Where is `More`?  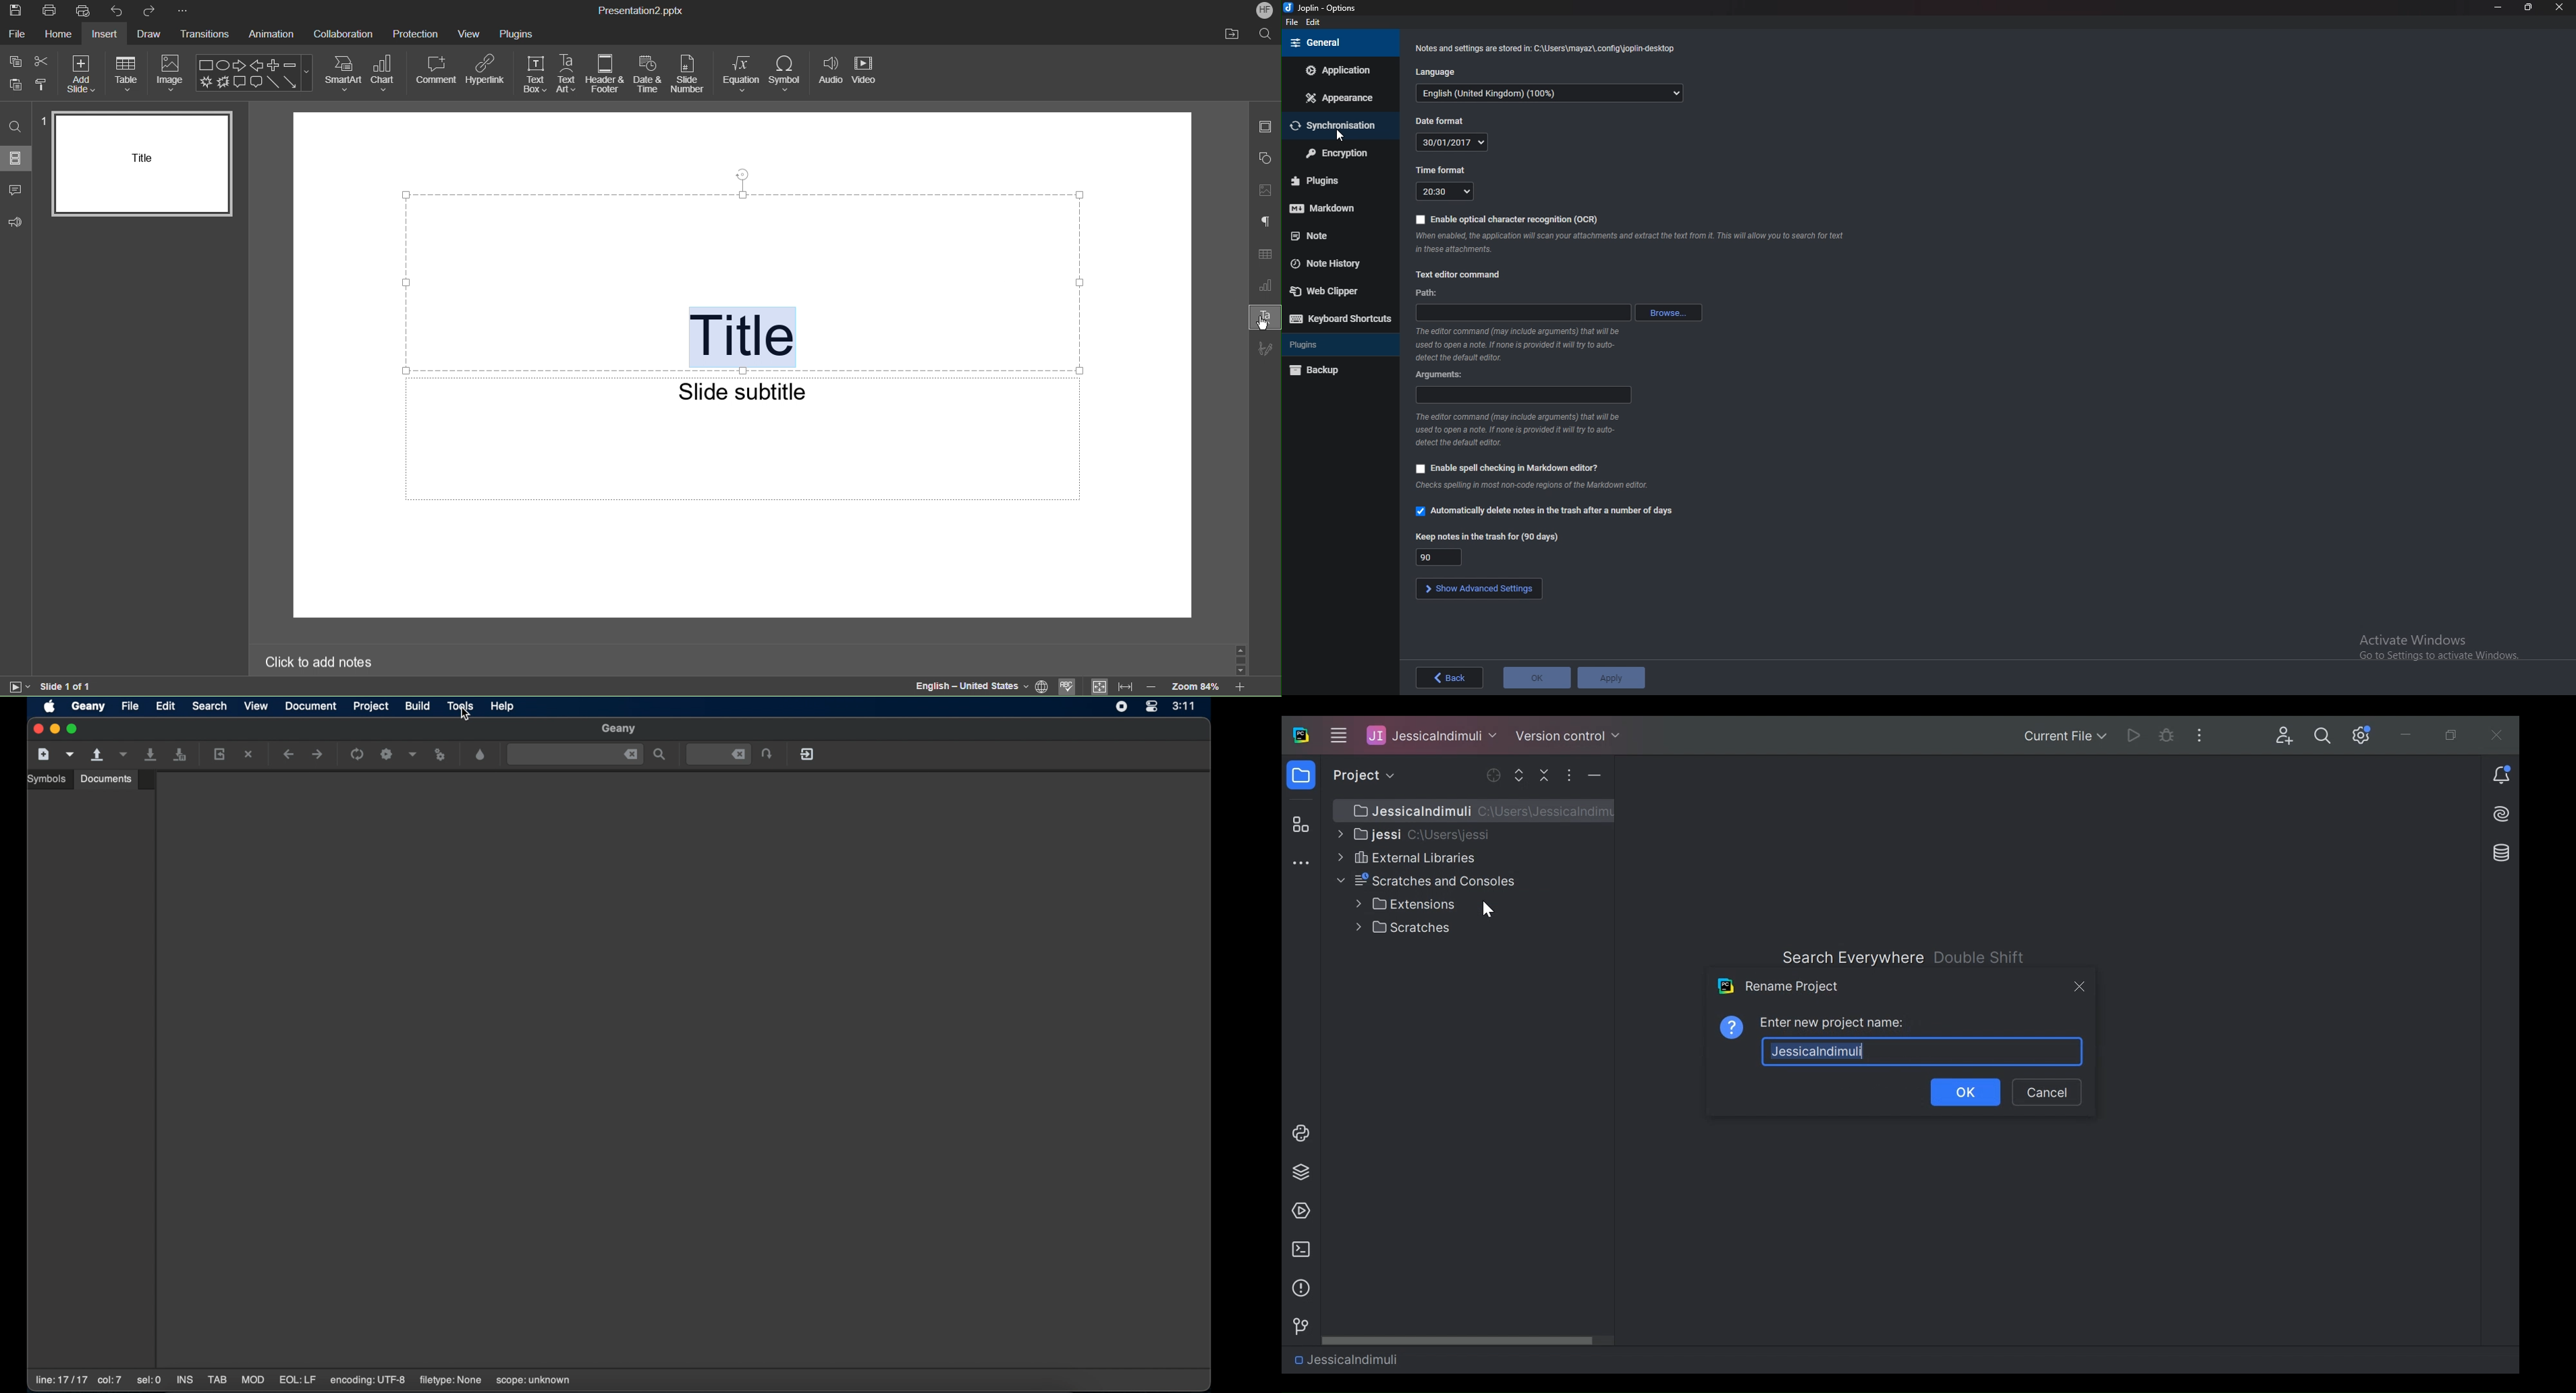 More is located at coordinates (182, 10).